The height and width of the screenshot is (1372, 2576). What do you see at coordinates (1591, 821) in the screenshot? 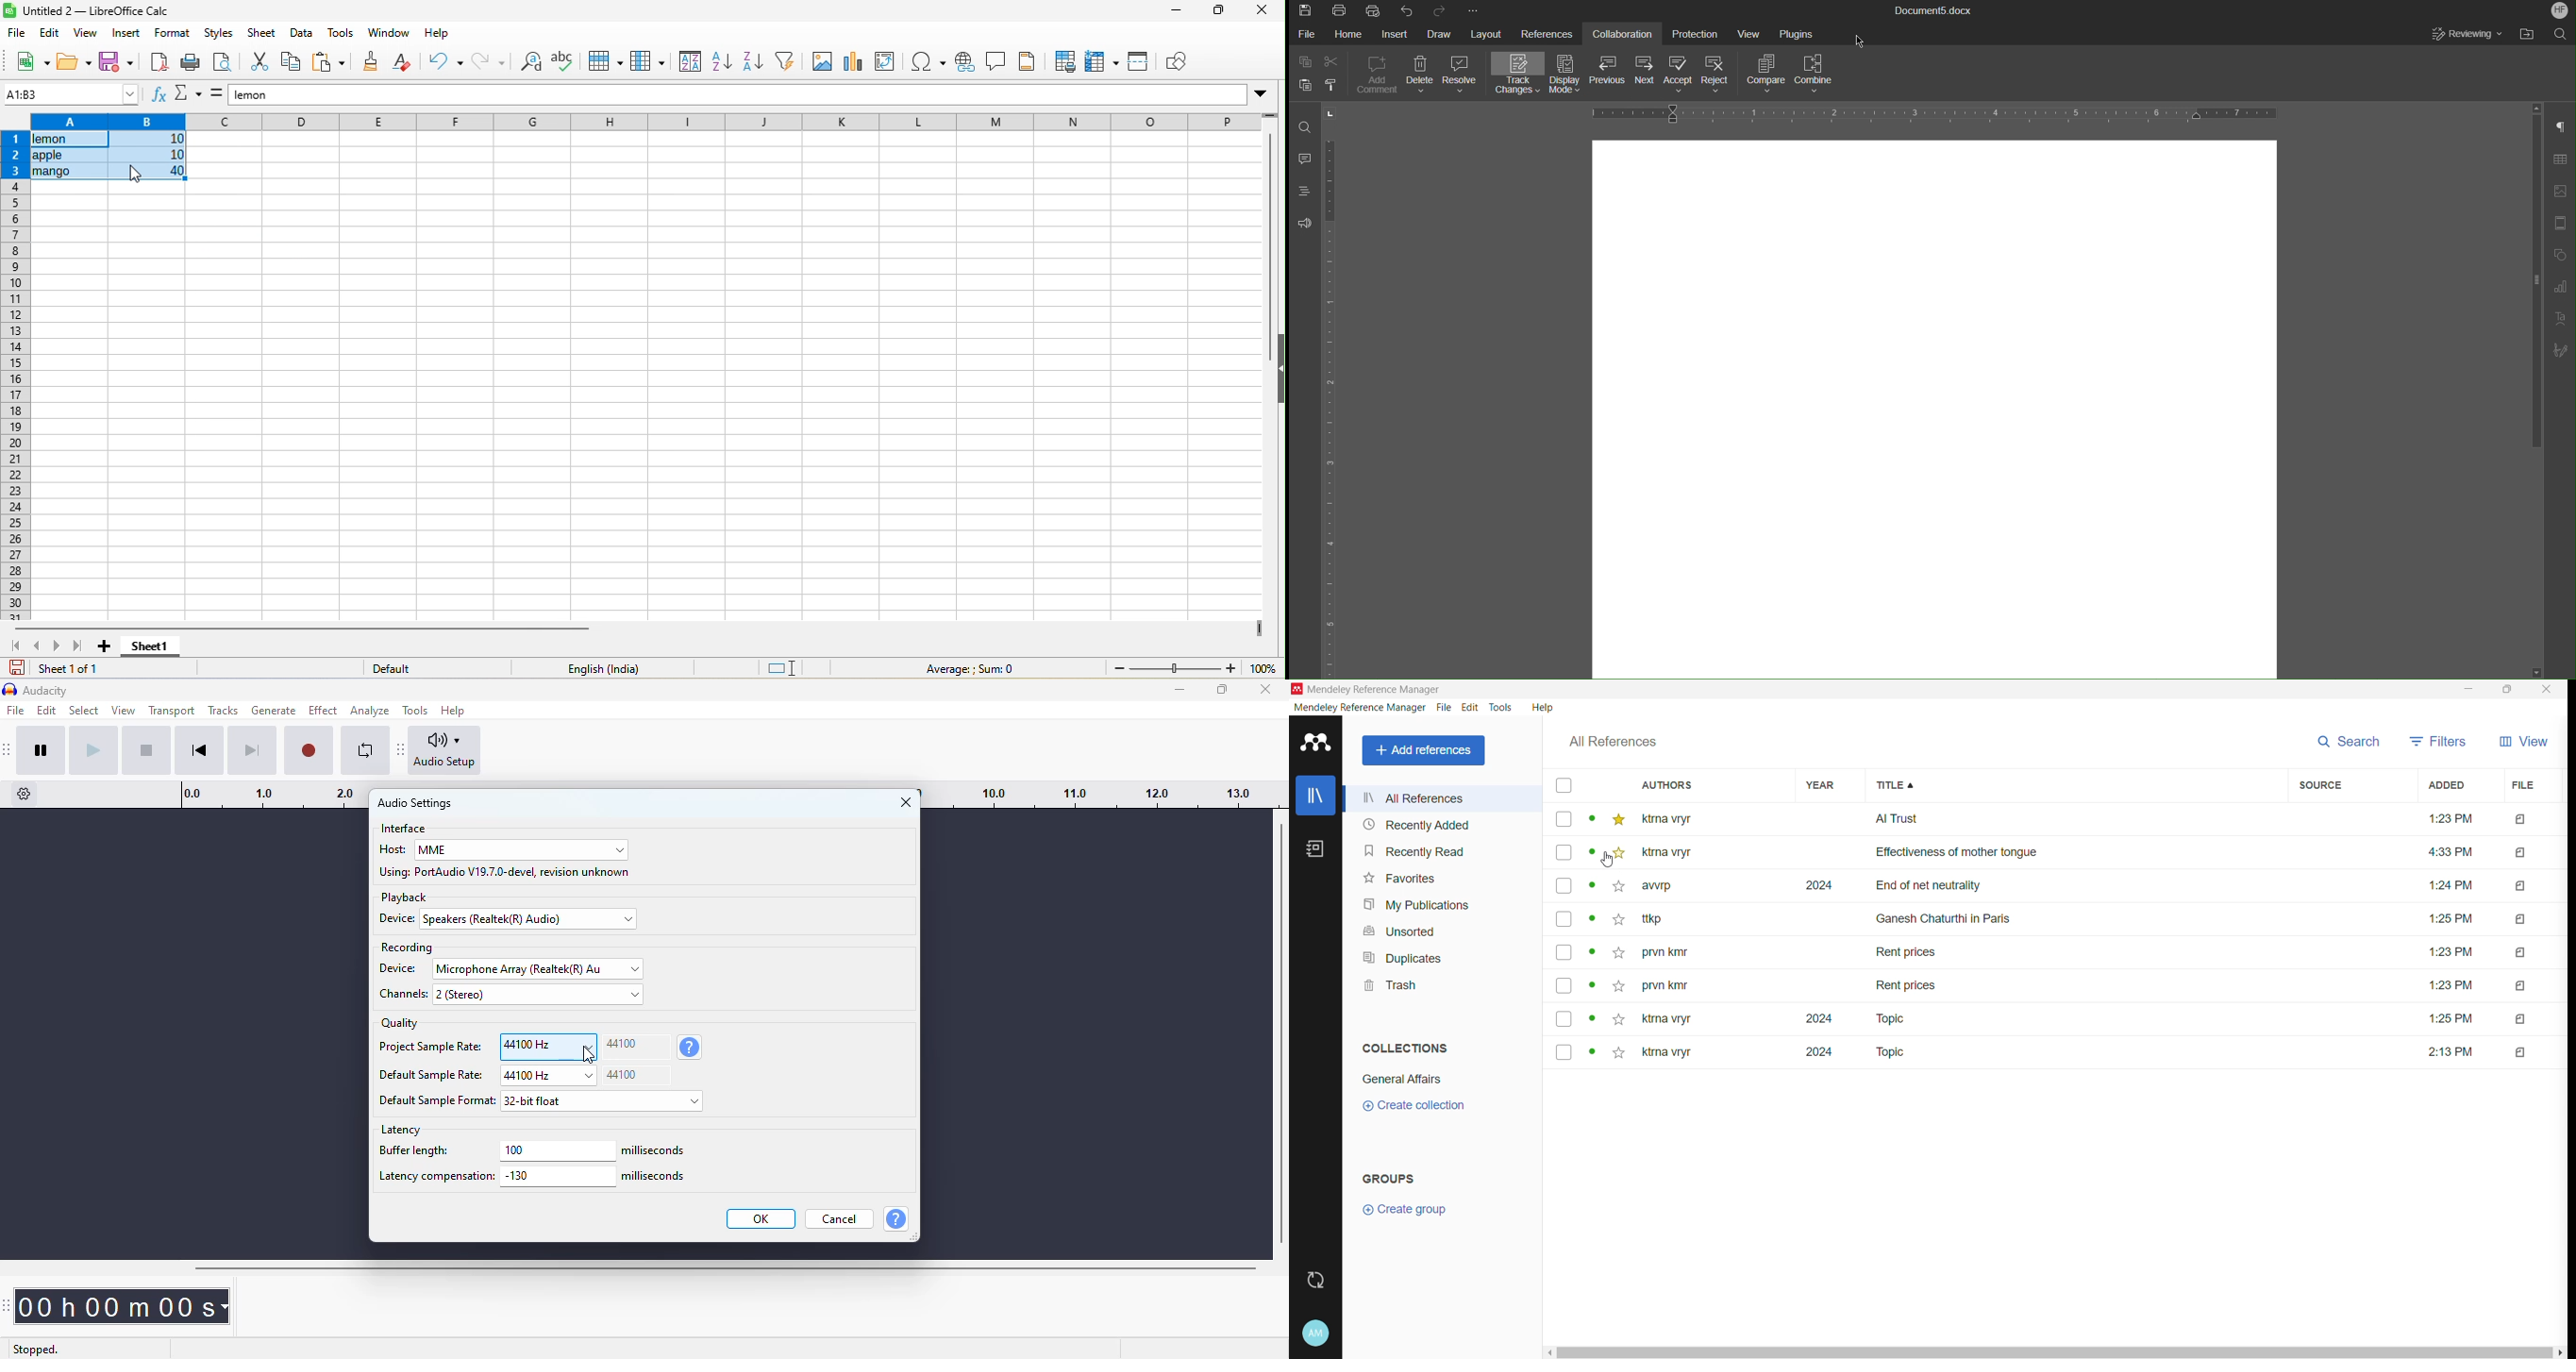
I see `dot ` at bounding box center [1591, 821].